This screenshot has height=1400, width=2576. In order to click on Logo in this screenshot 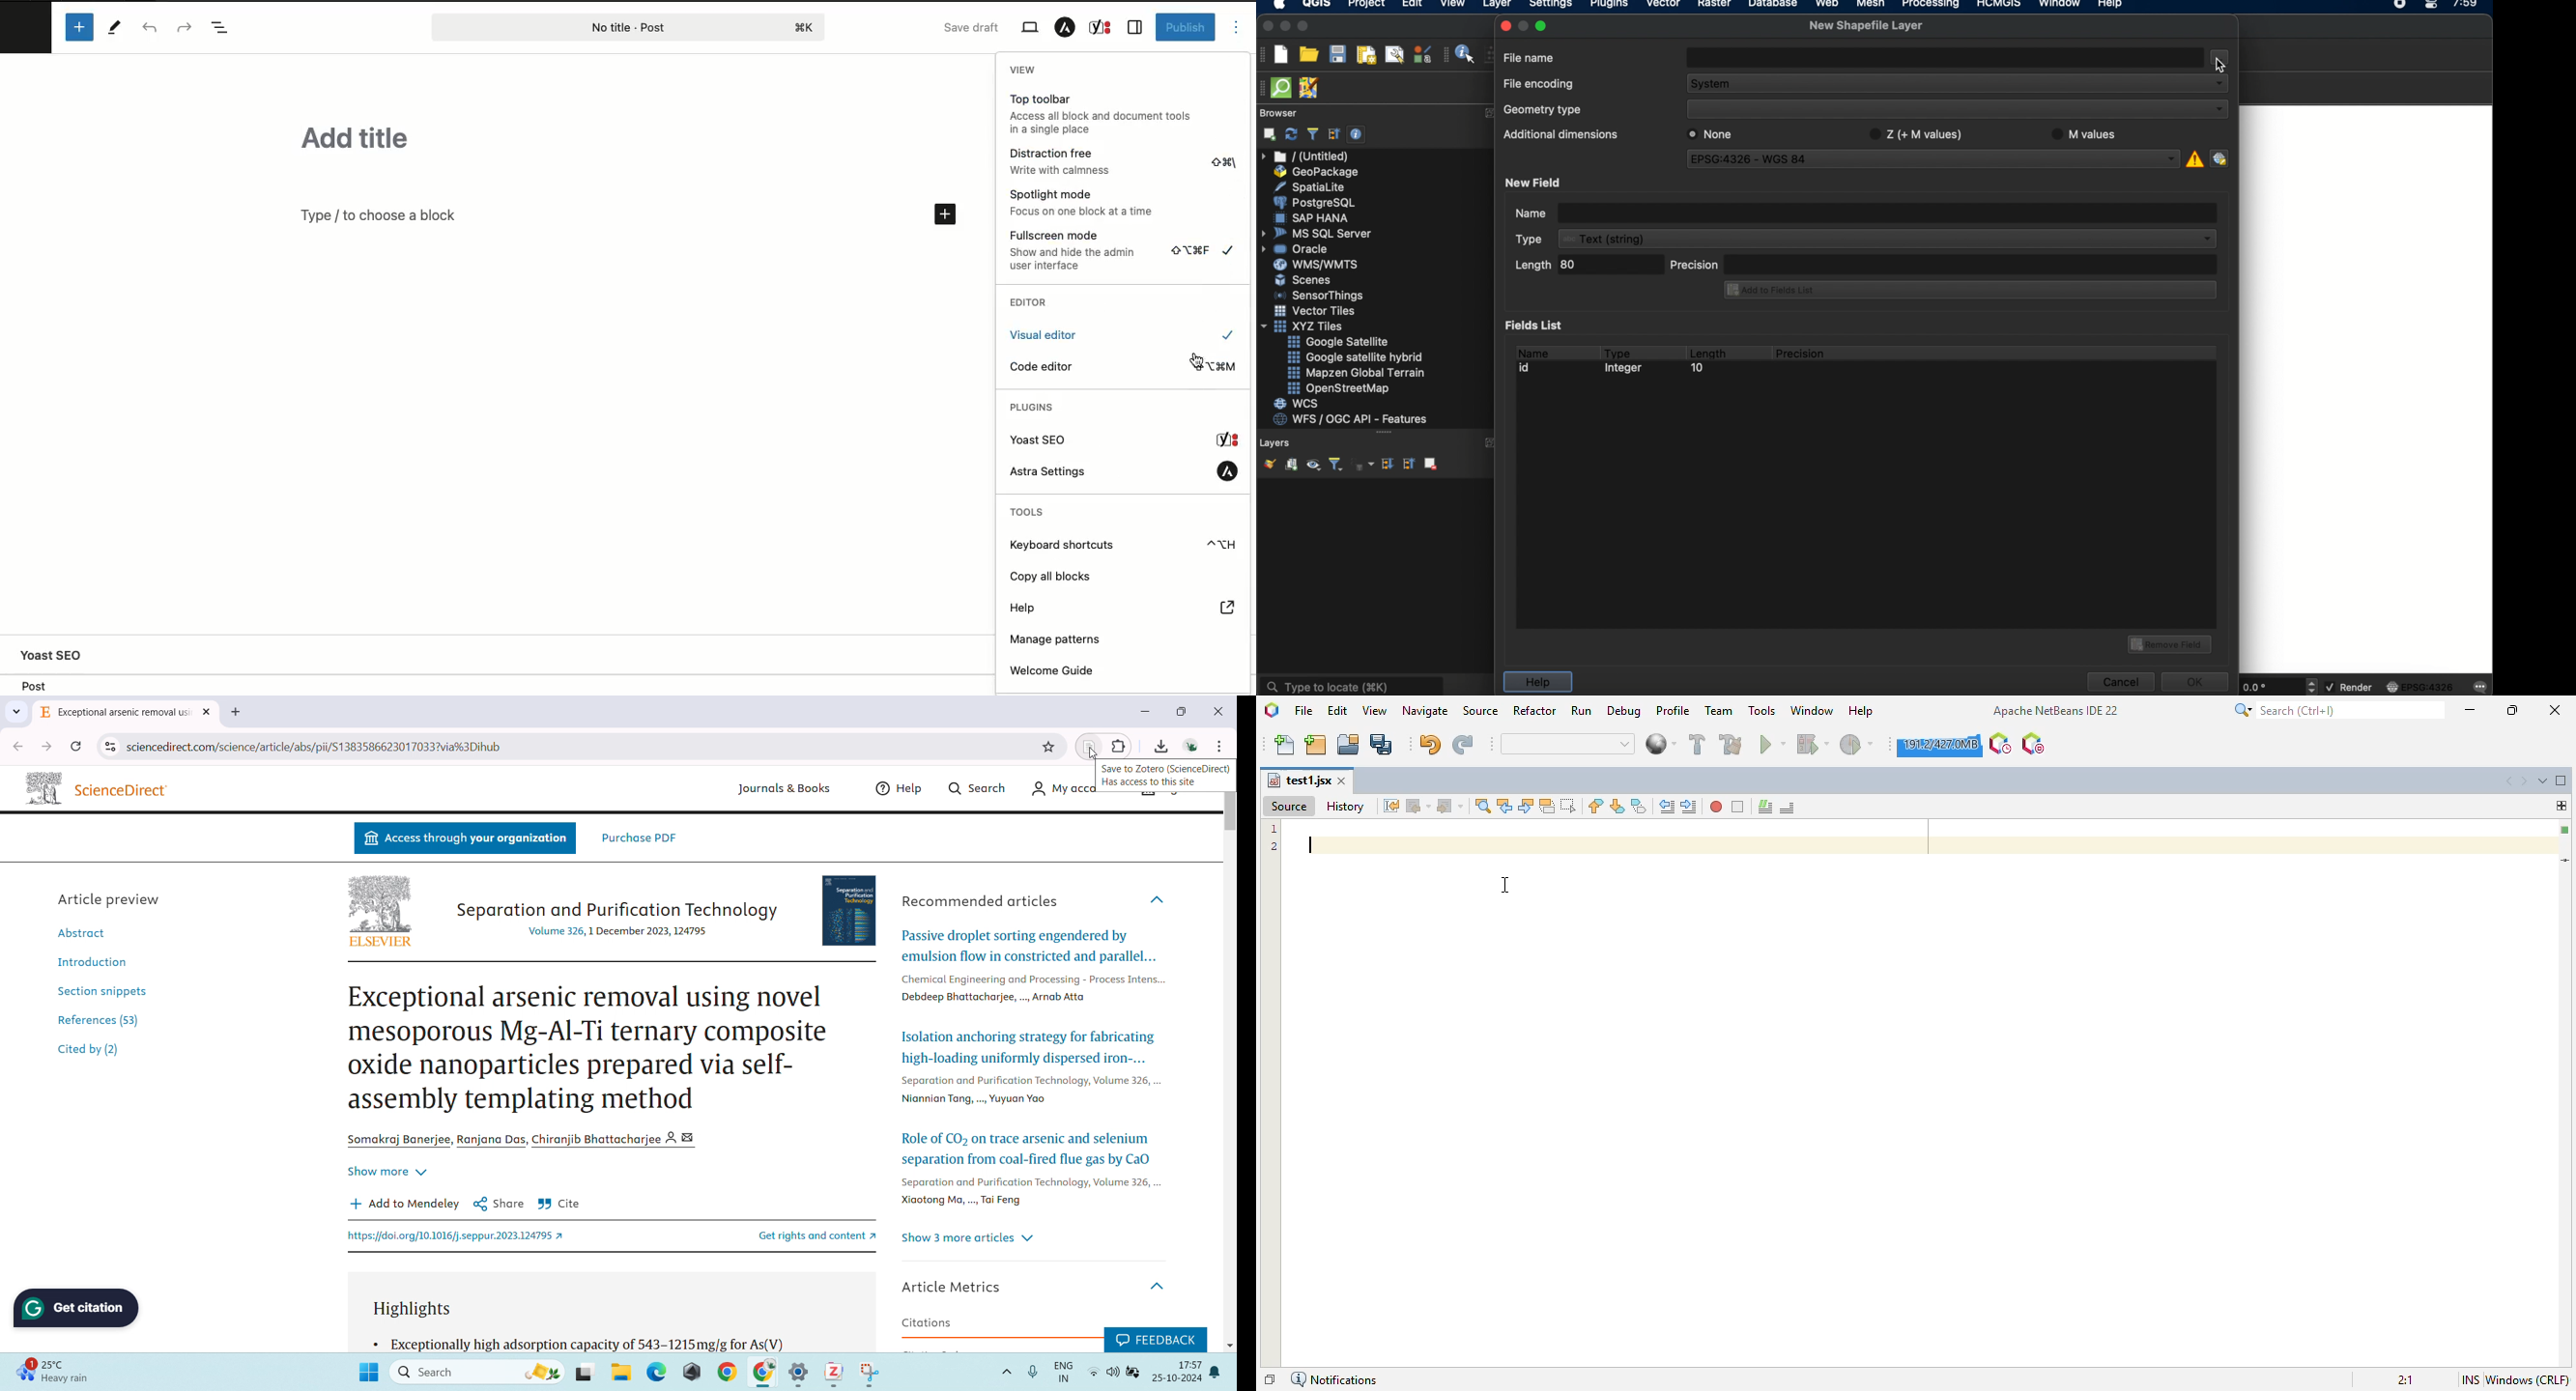, I will do `click(379, 903)`.